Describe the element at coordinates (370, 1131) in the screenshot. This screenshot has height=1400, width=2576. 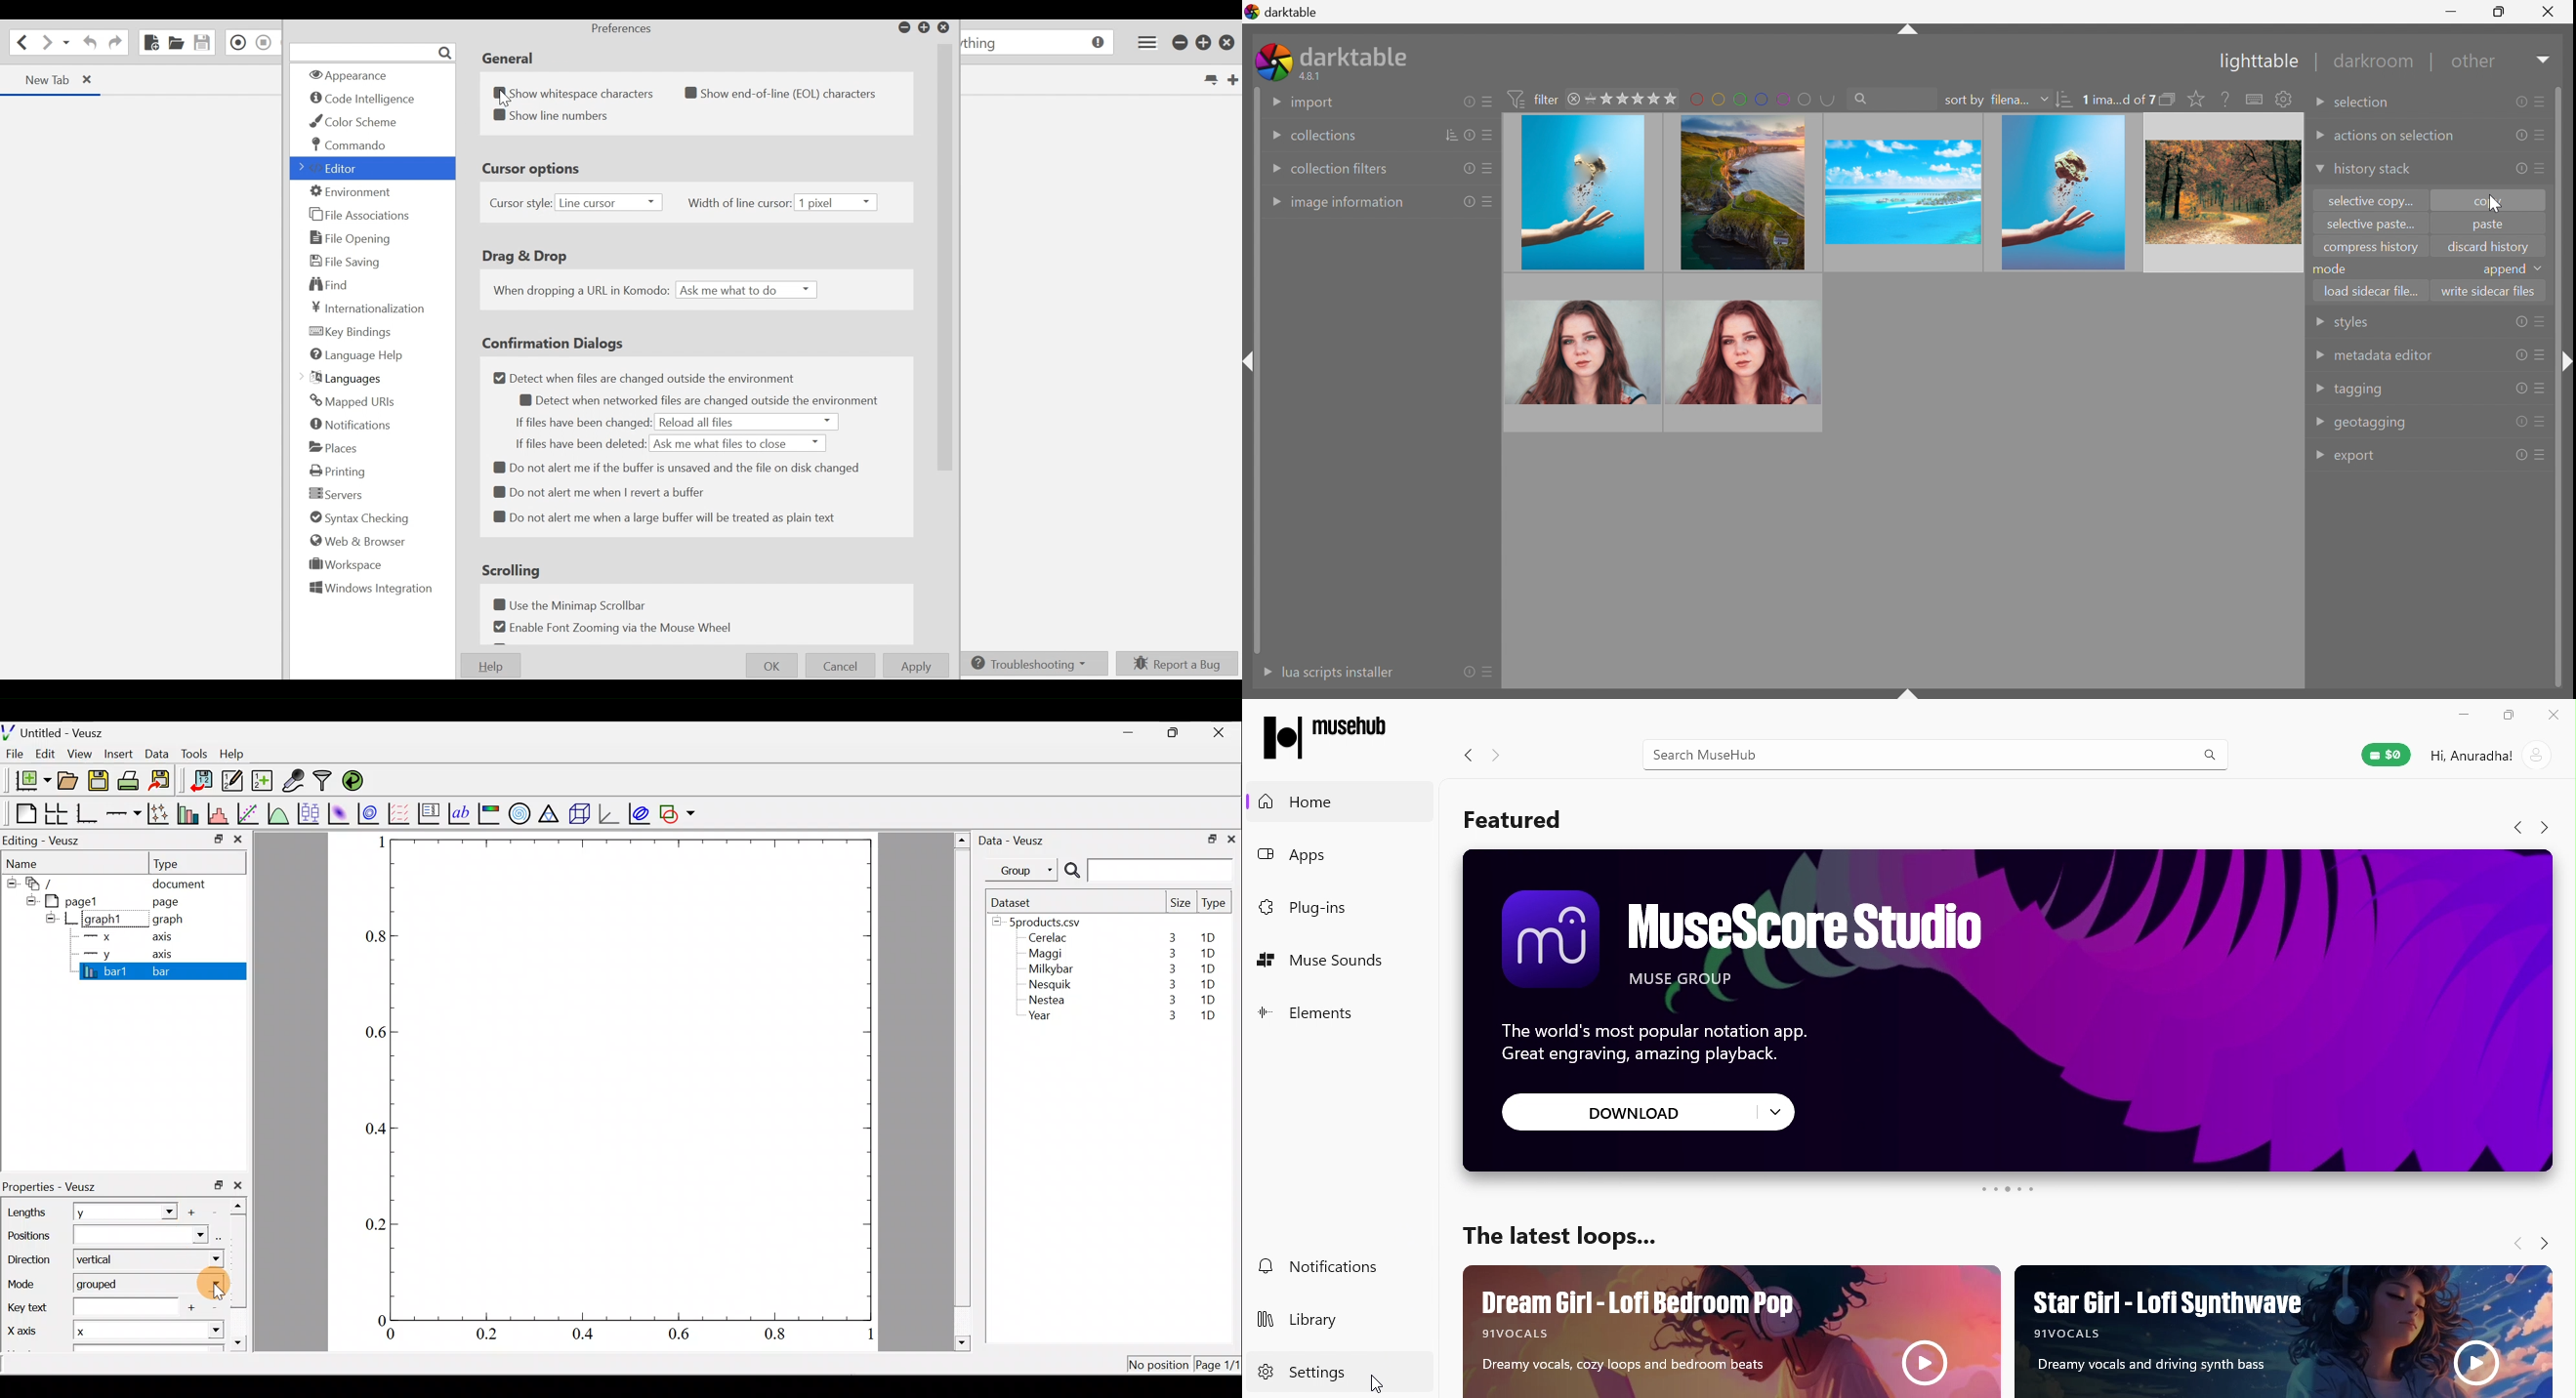
I see `04` at that location.